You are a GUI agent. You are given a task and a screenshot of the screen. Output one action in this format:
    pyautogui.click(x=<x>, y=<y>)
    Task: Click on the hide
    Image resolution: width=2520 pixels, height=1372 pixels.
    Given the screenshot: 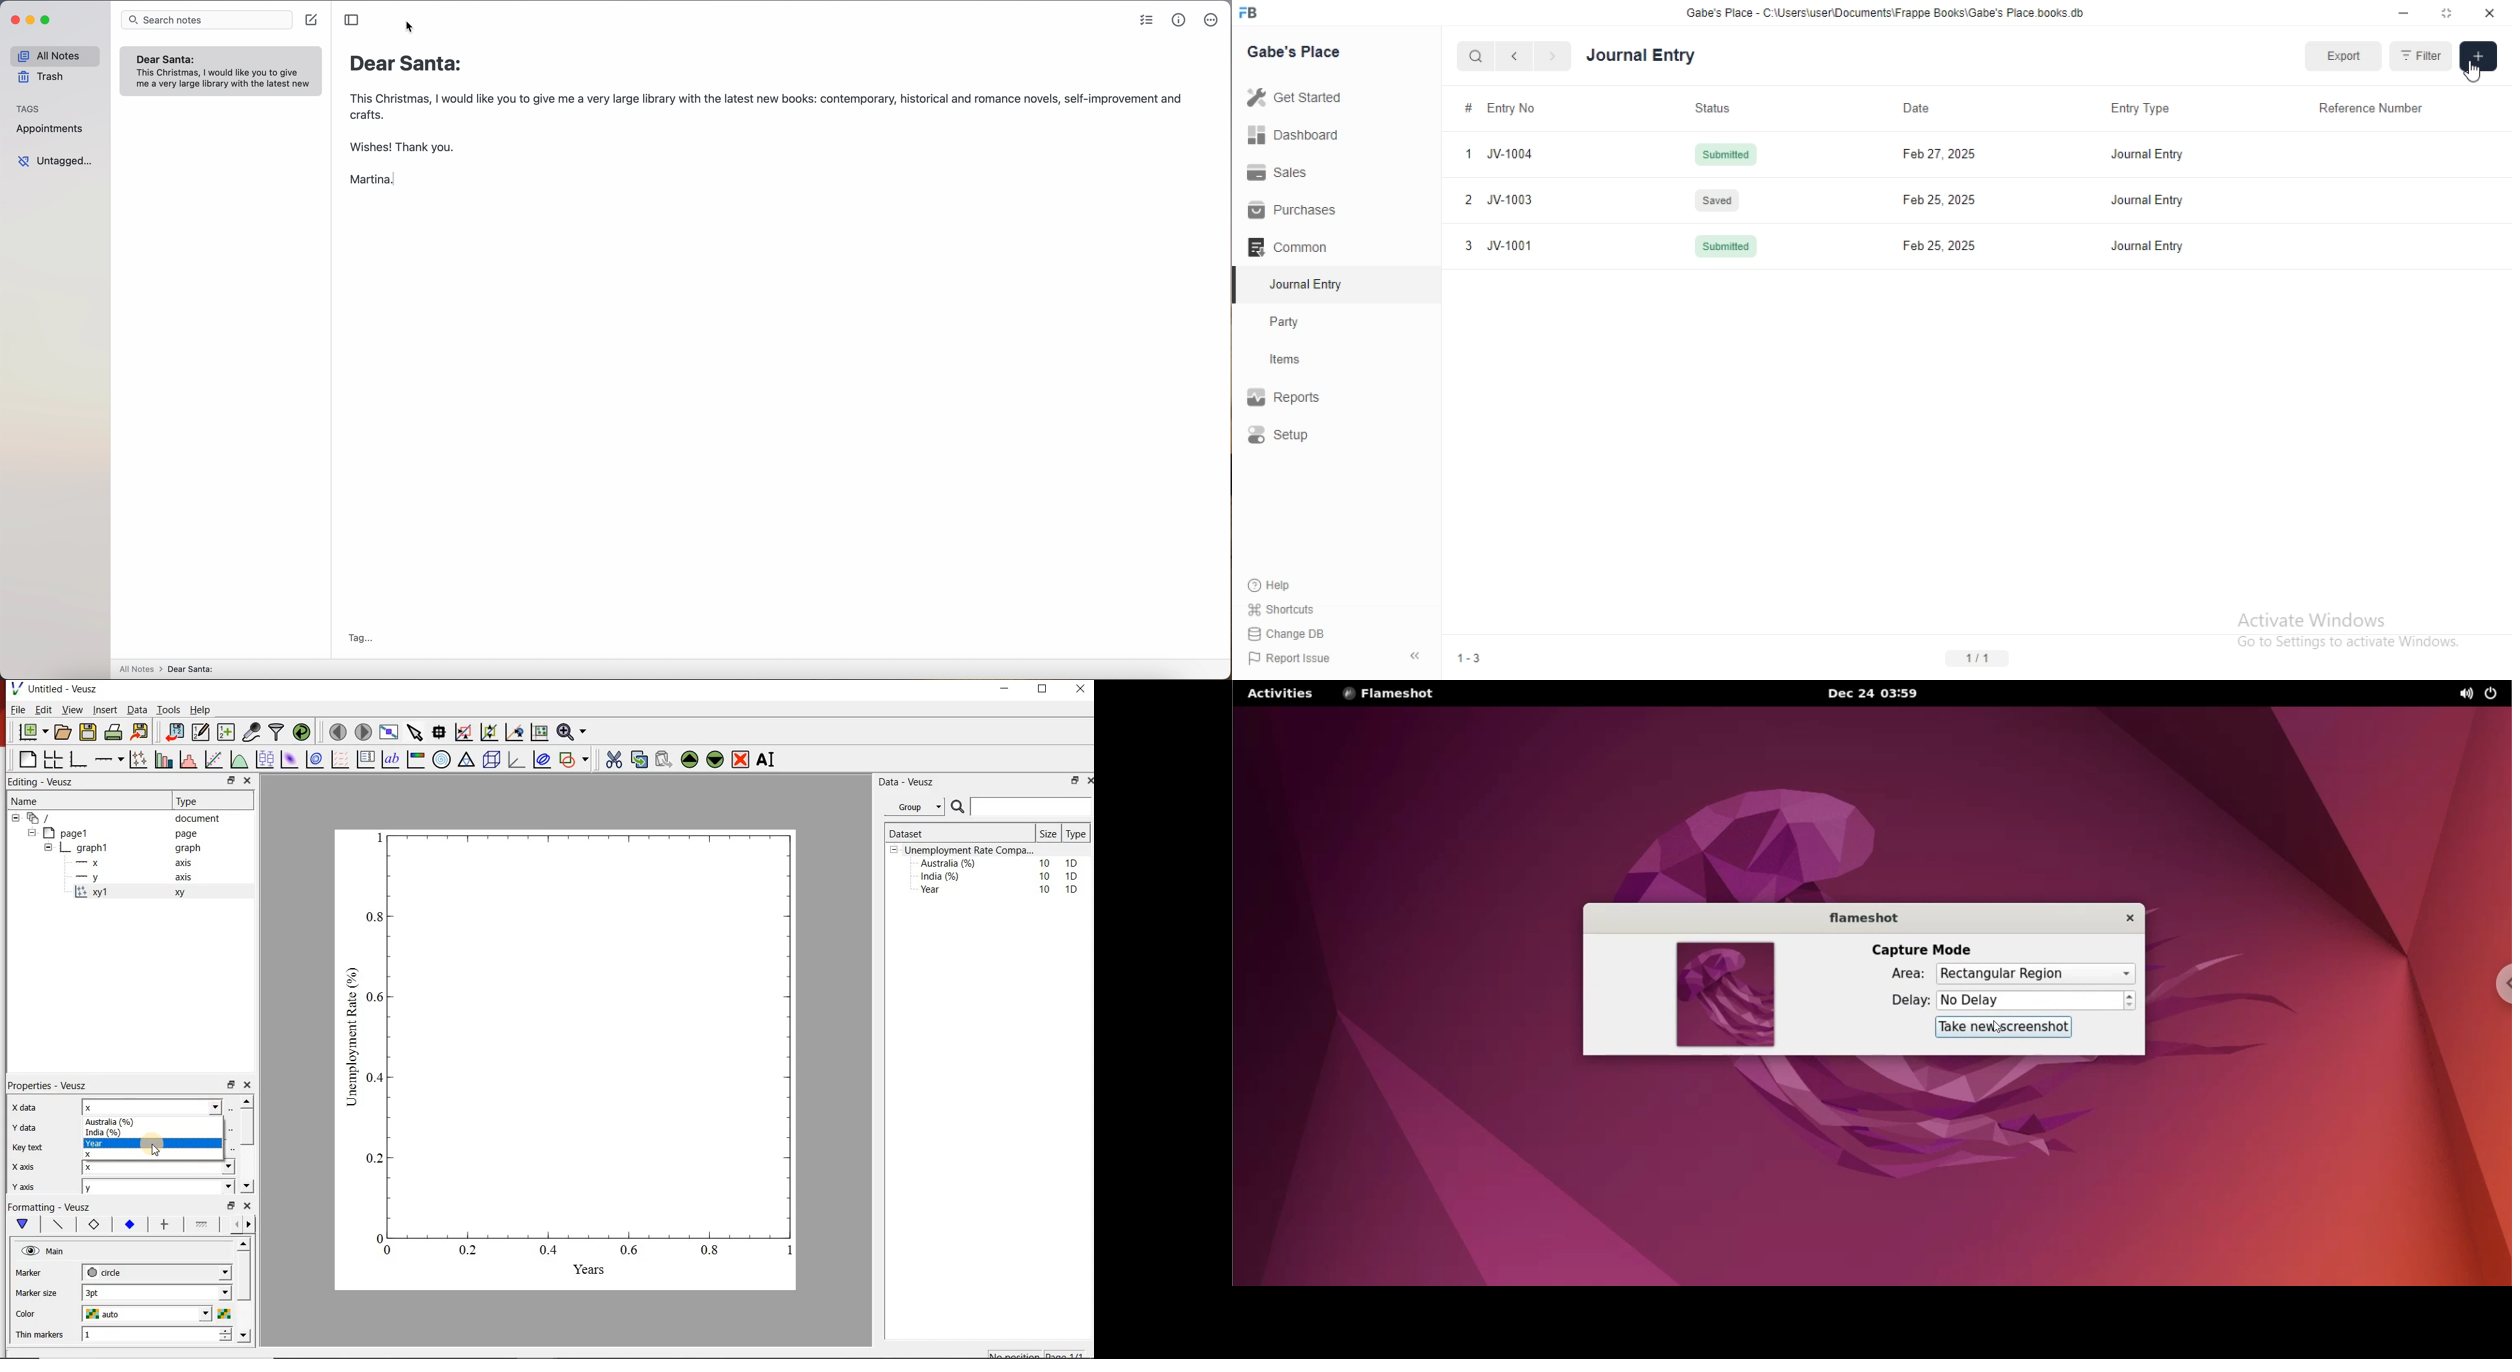 What is the action you would take?
    pyautogui.click(x=1415, y=658)
    